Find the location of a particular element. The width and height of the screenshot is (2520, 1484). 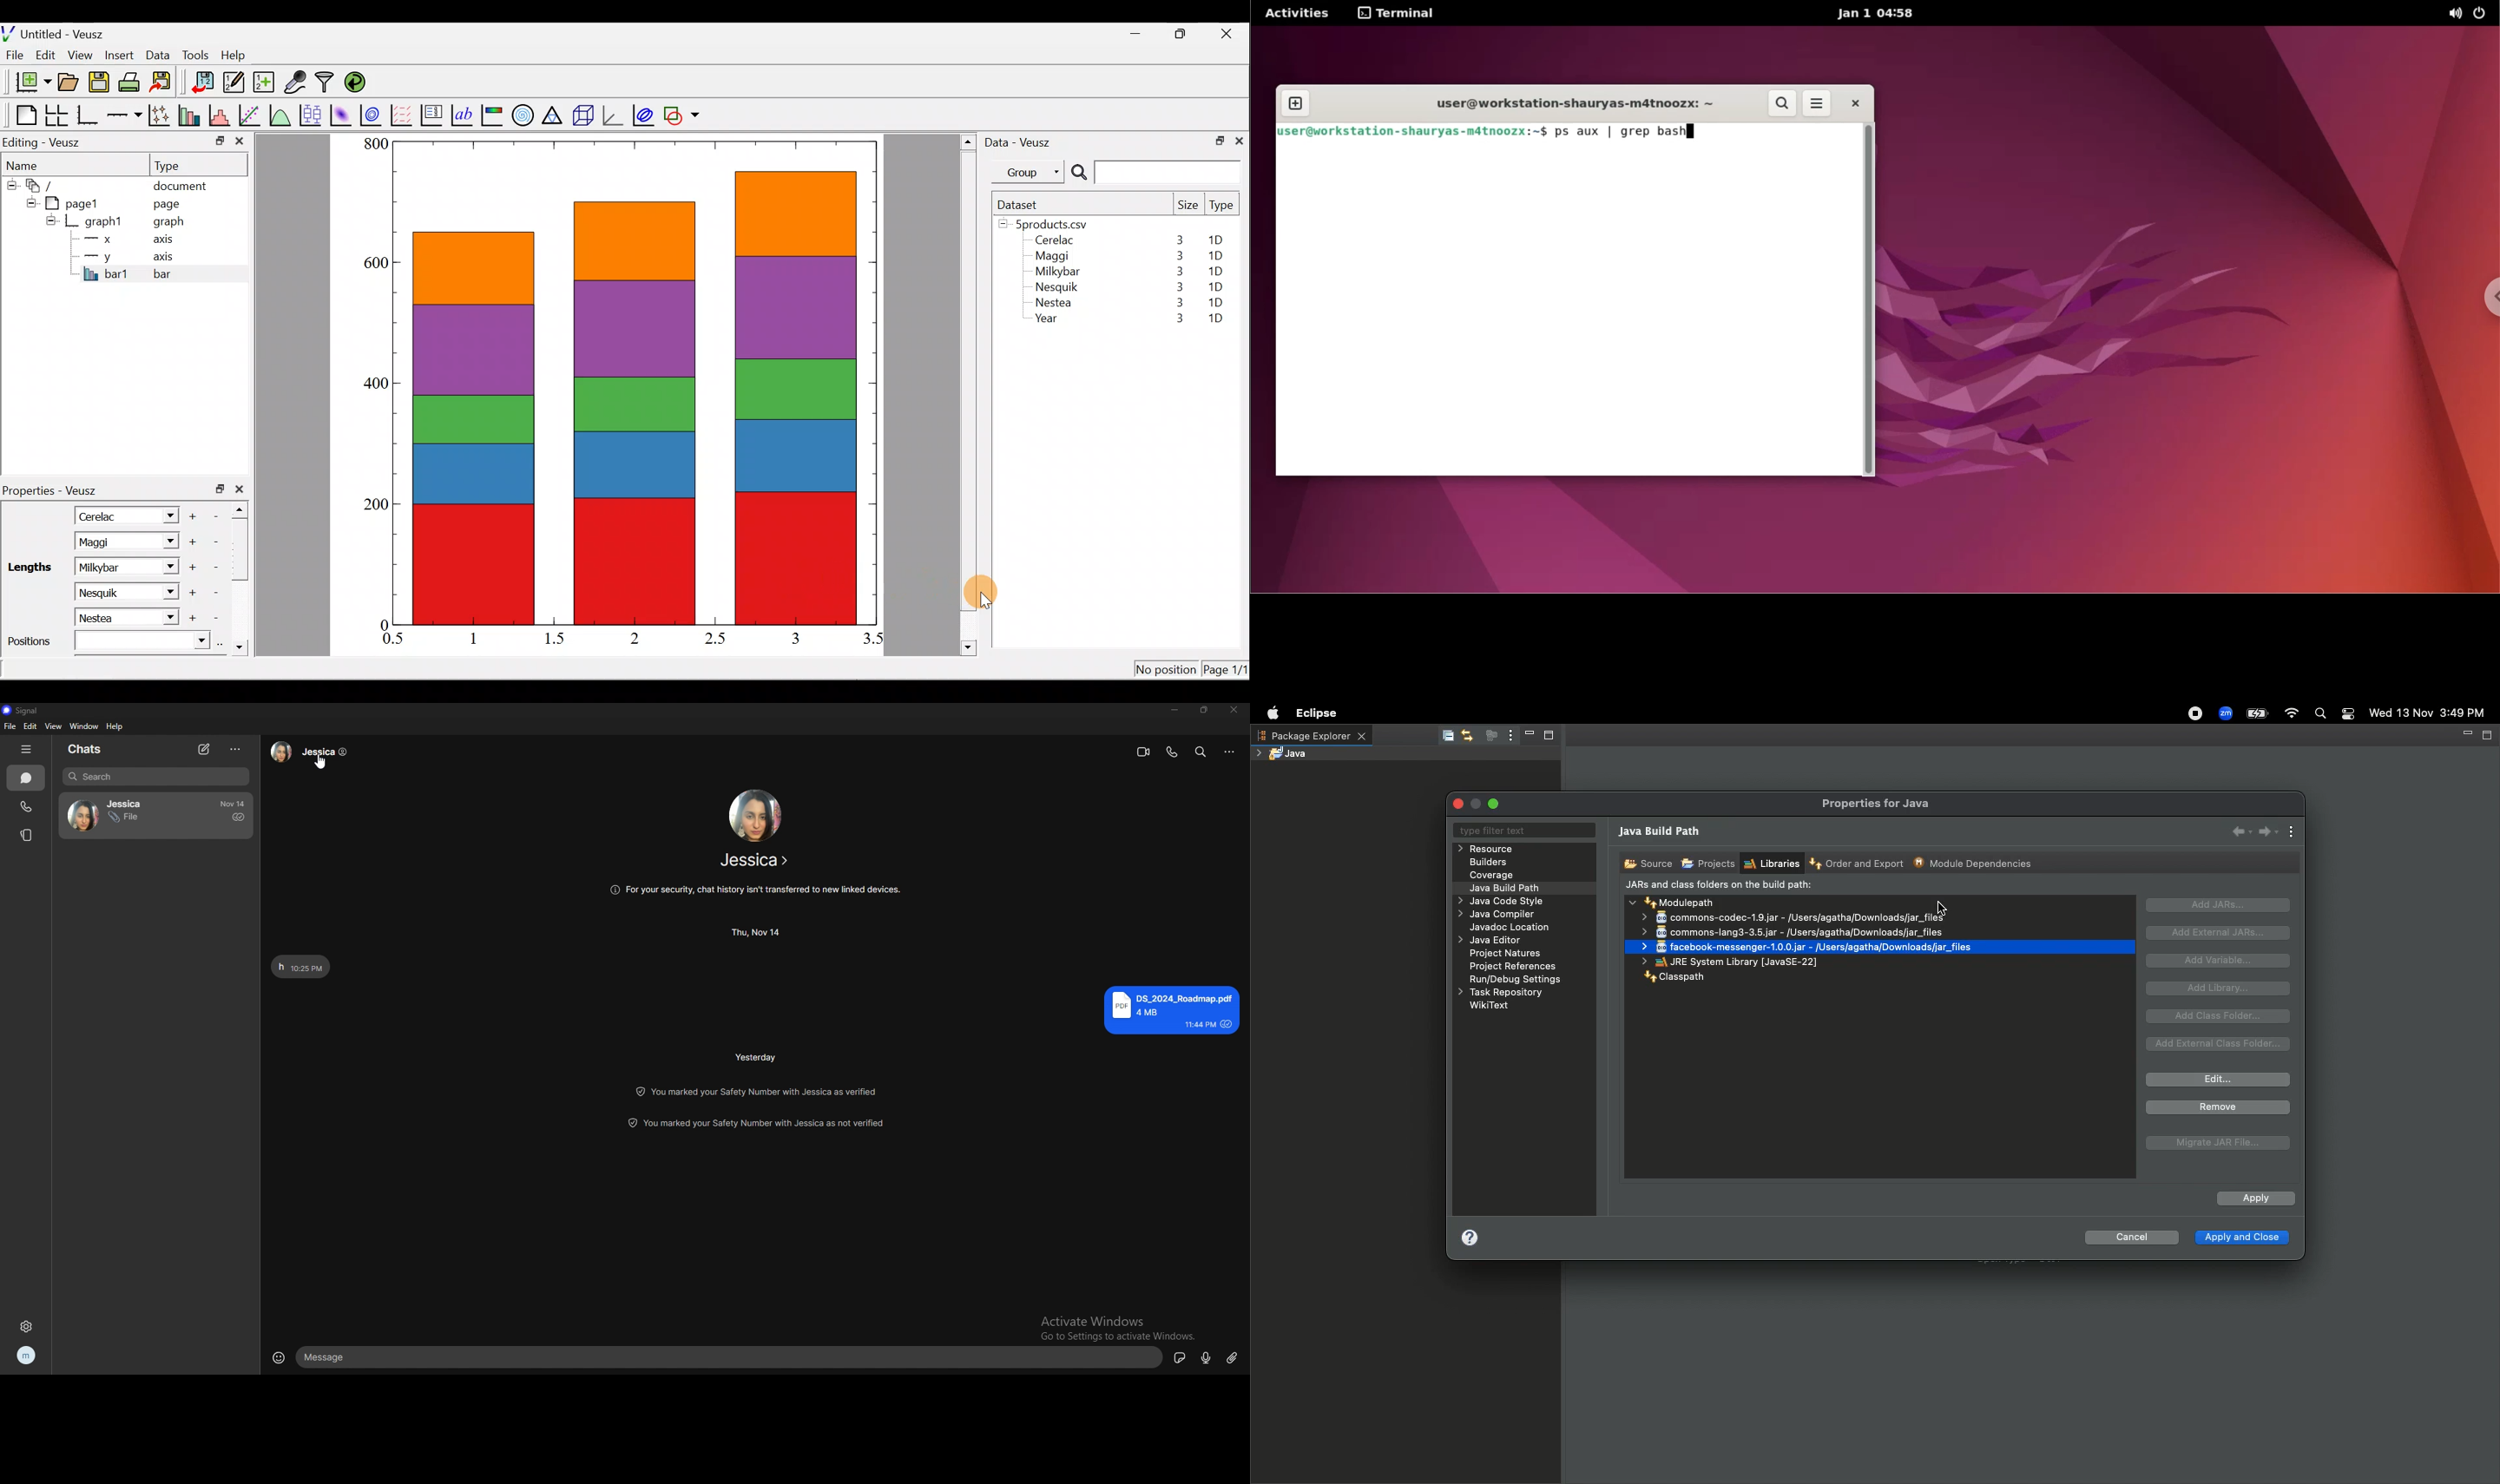

minimize is located at coordinates (1174, 711).